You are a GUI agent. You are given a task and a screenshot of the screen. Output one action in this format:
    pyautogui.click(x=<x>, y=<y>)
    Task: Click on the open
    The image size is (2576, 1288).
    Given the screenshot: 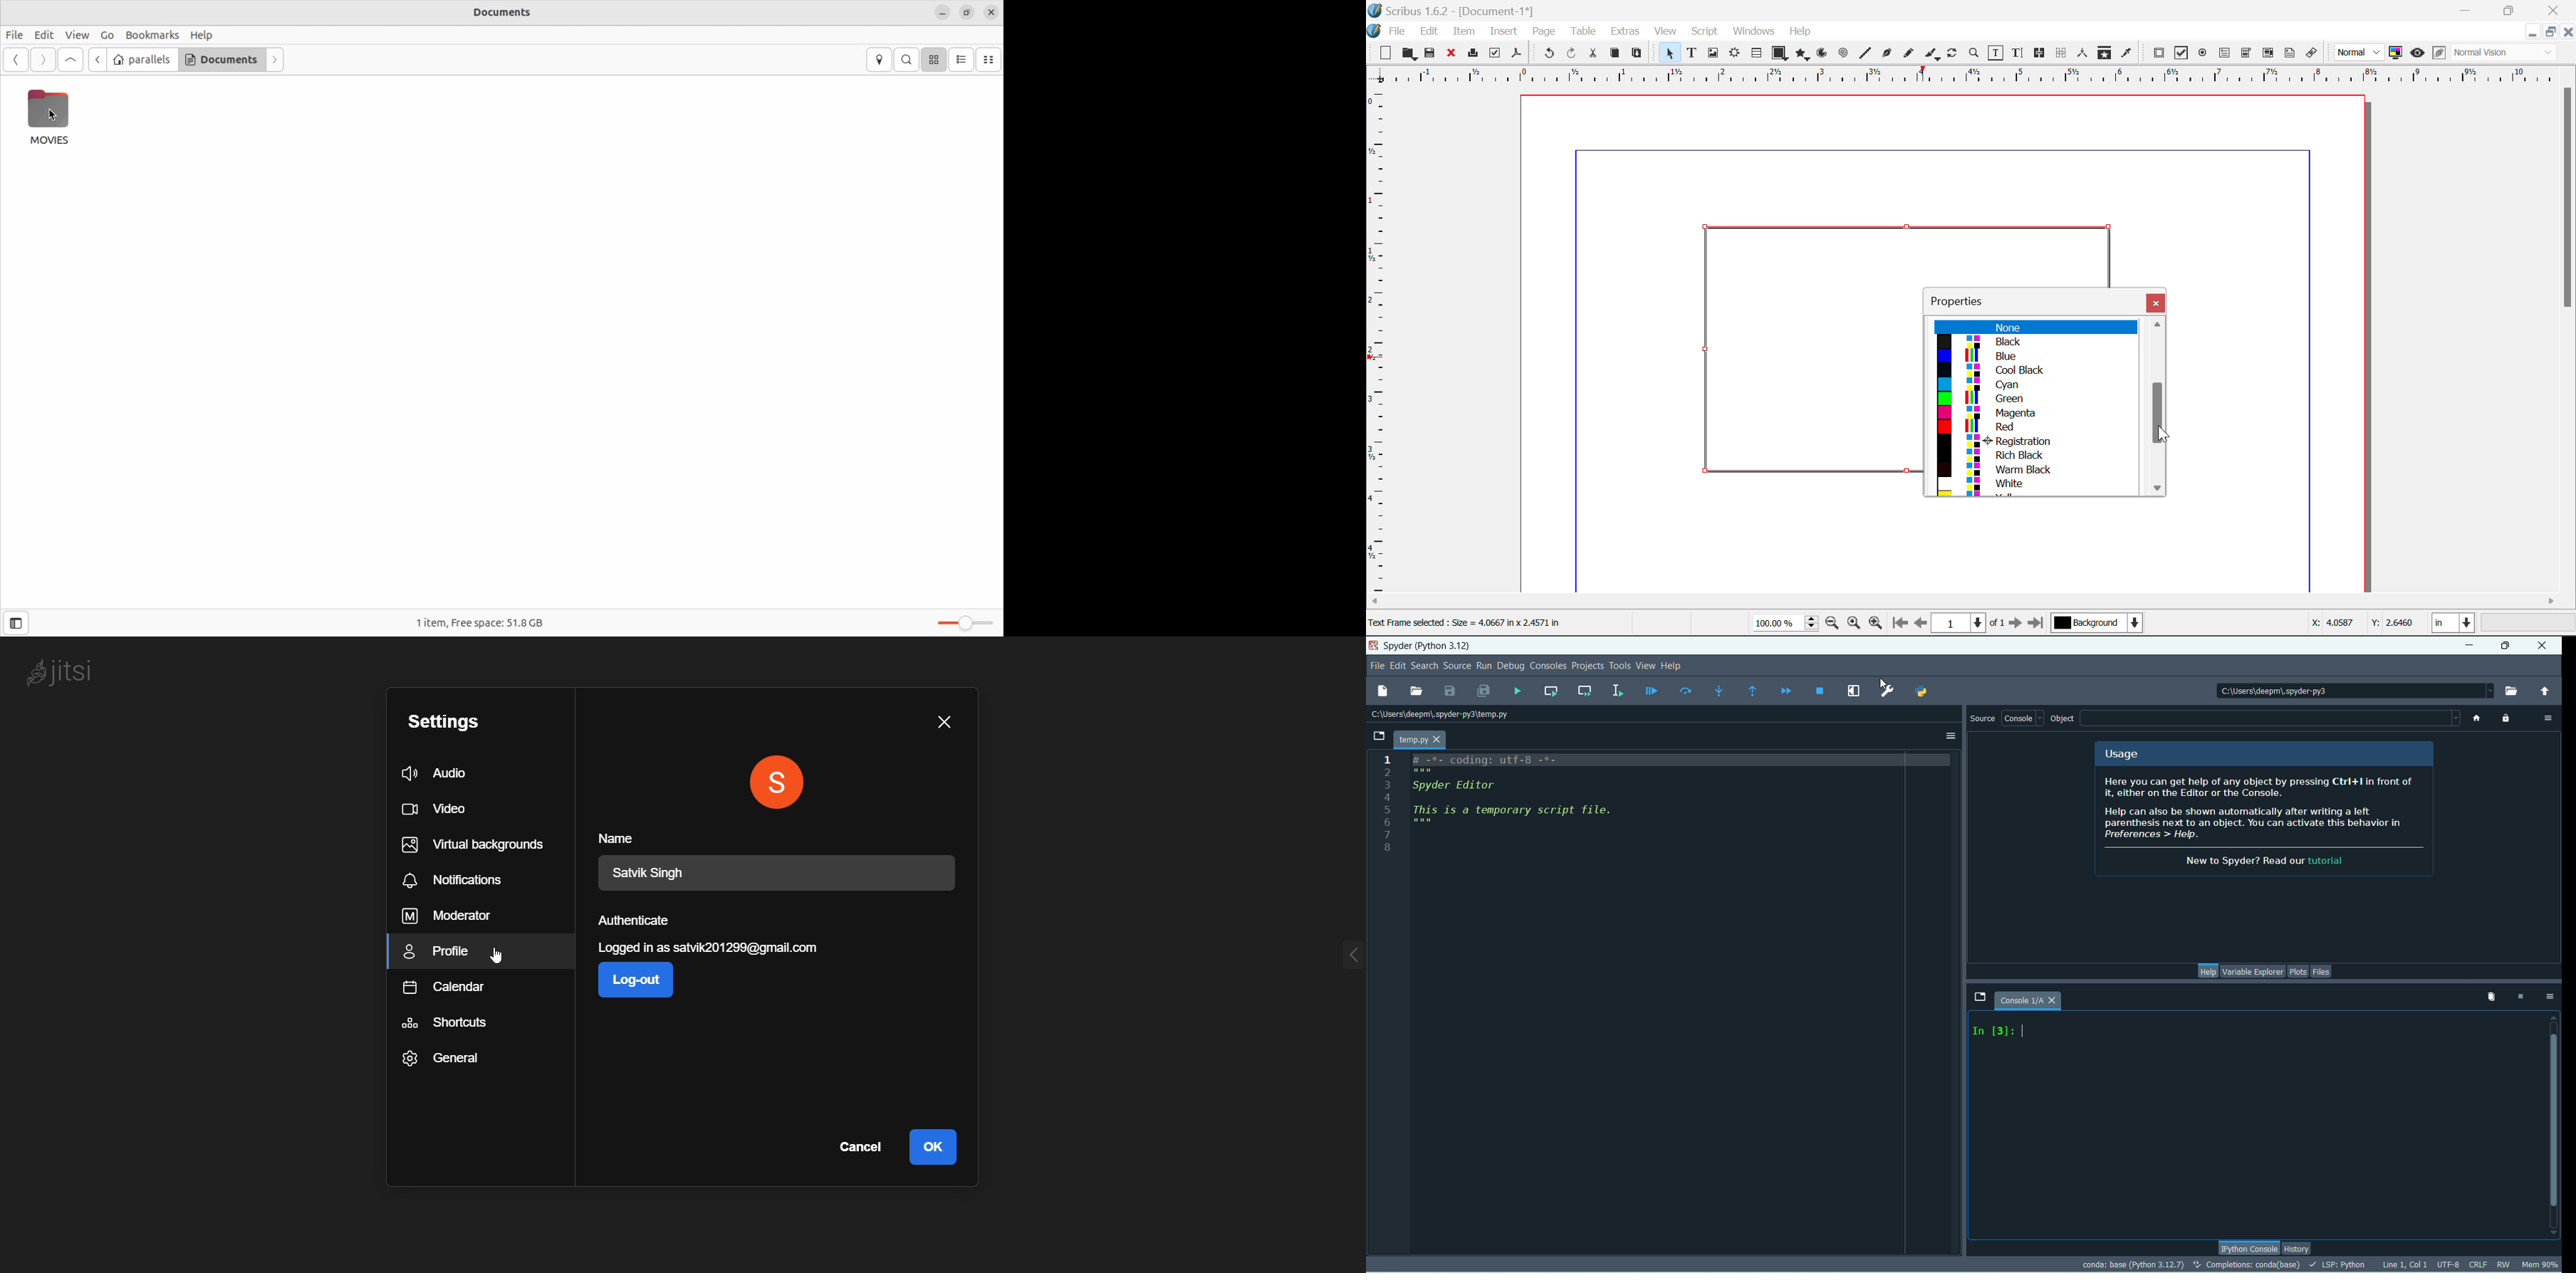 What is the action you would take?
    pyautogui.click(x=1416, y=691)
    